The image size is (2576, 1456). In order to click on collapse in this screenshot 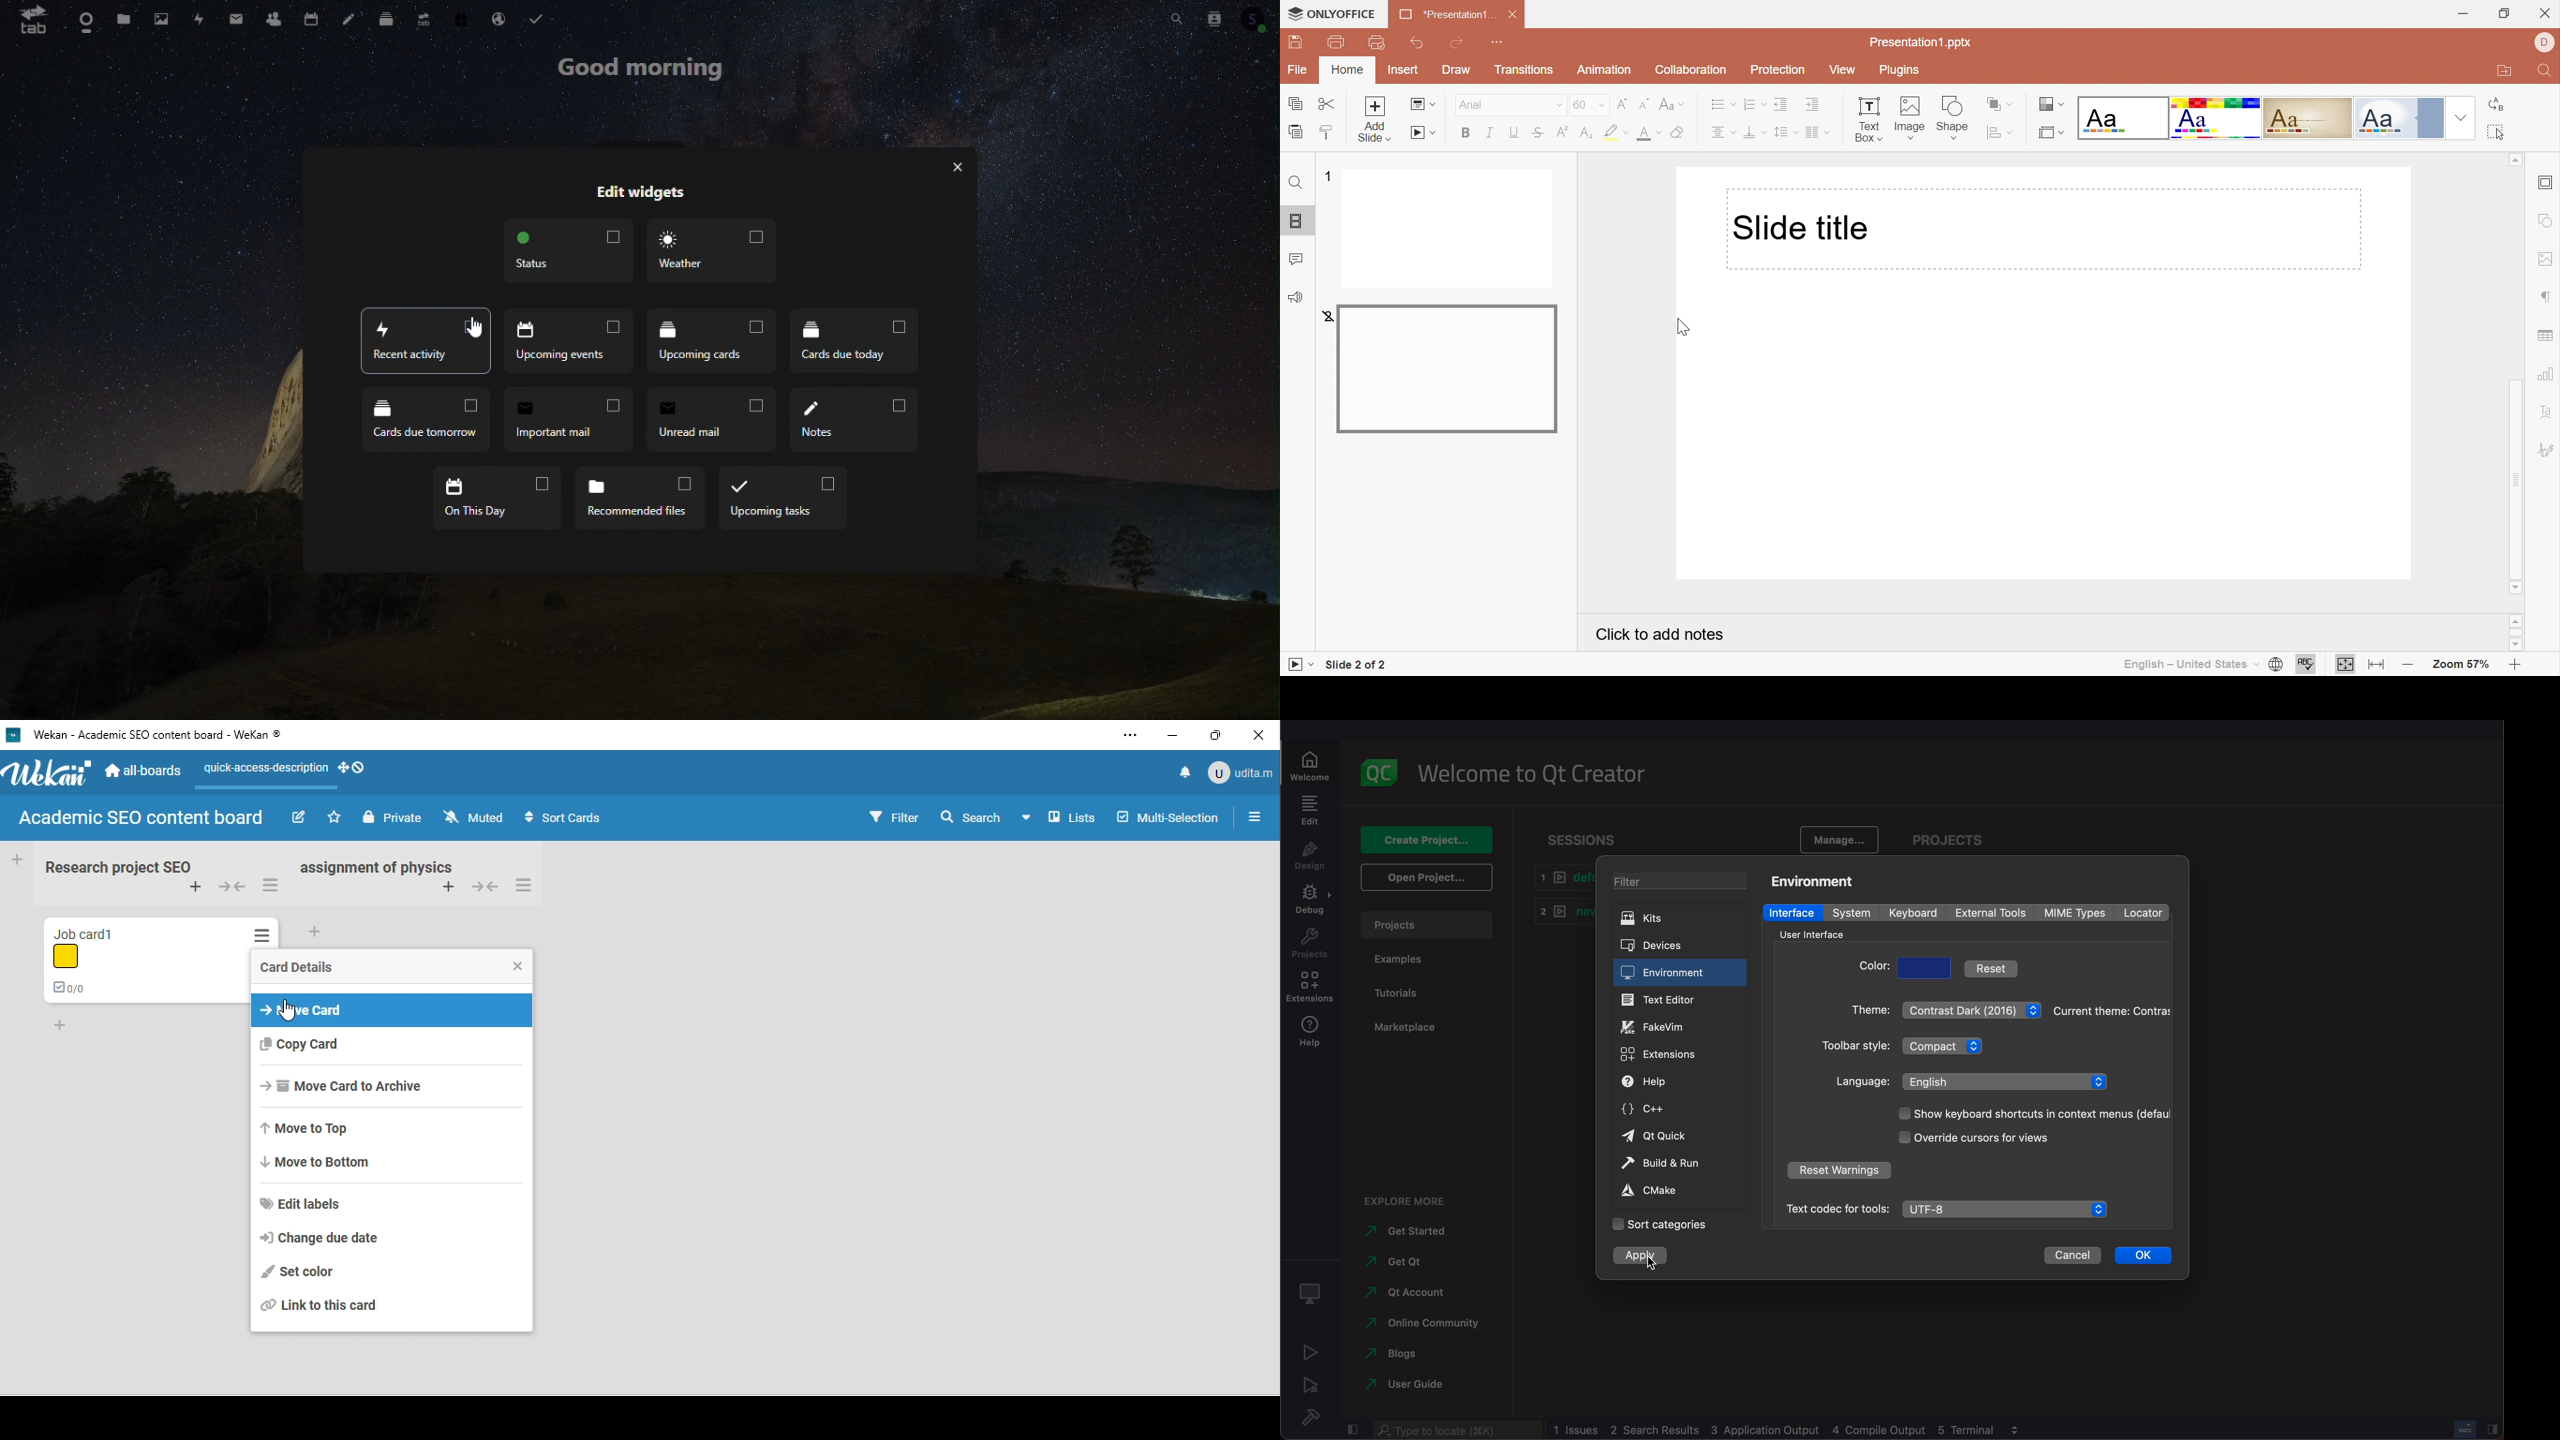, I will do `click(230, 887)`.